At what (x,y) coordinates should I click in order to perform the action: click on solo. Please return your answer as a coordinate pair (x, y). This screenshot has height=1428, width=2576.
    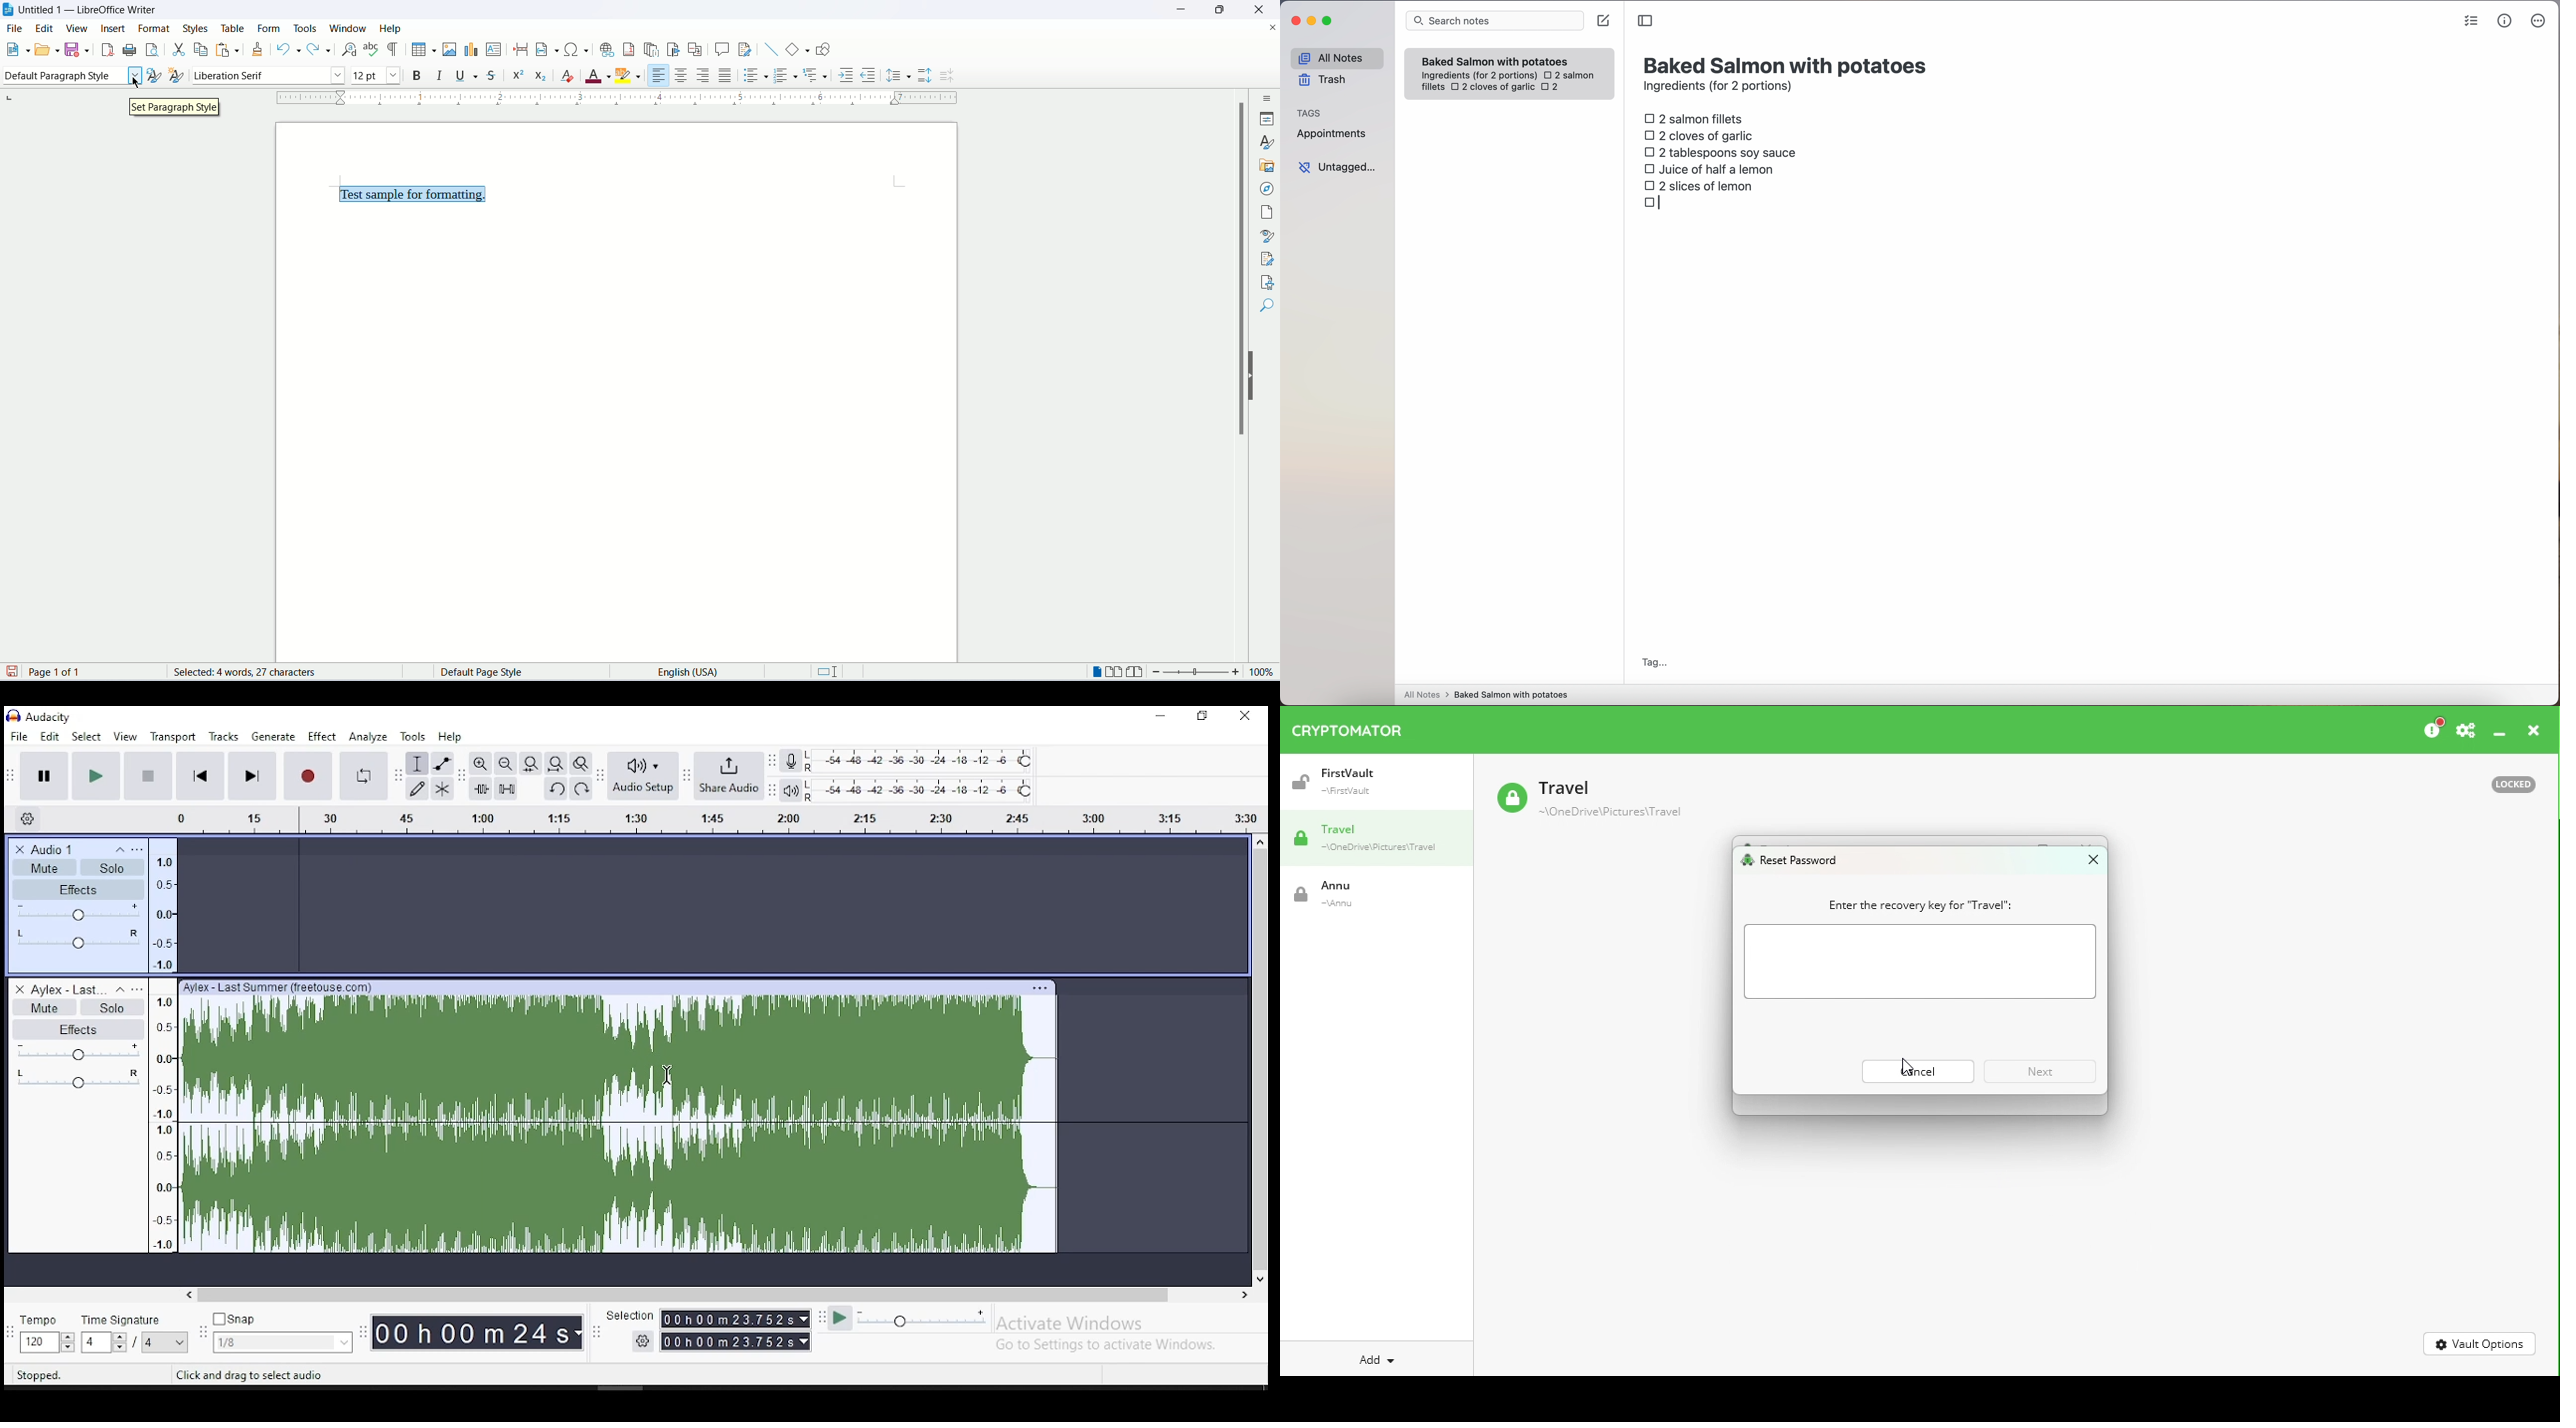
    Looking at the image, I should click on (109, 1006).